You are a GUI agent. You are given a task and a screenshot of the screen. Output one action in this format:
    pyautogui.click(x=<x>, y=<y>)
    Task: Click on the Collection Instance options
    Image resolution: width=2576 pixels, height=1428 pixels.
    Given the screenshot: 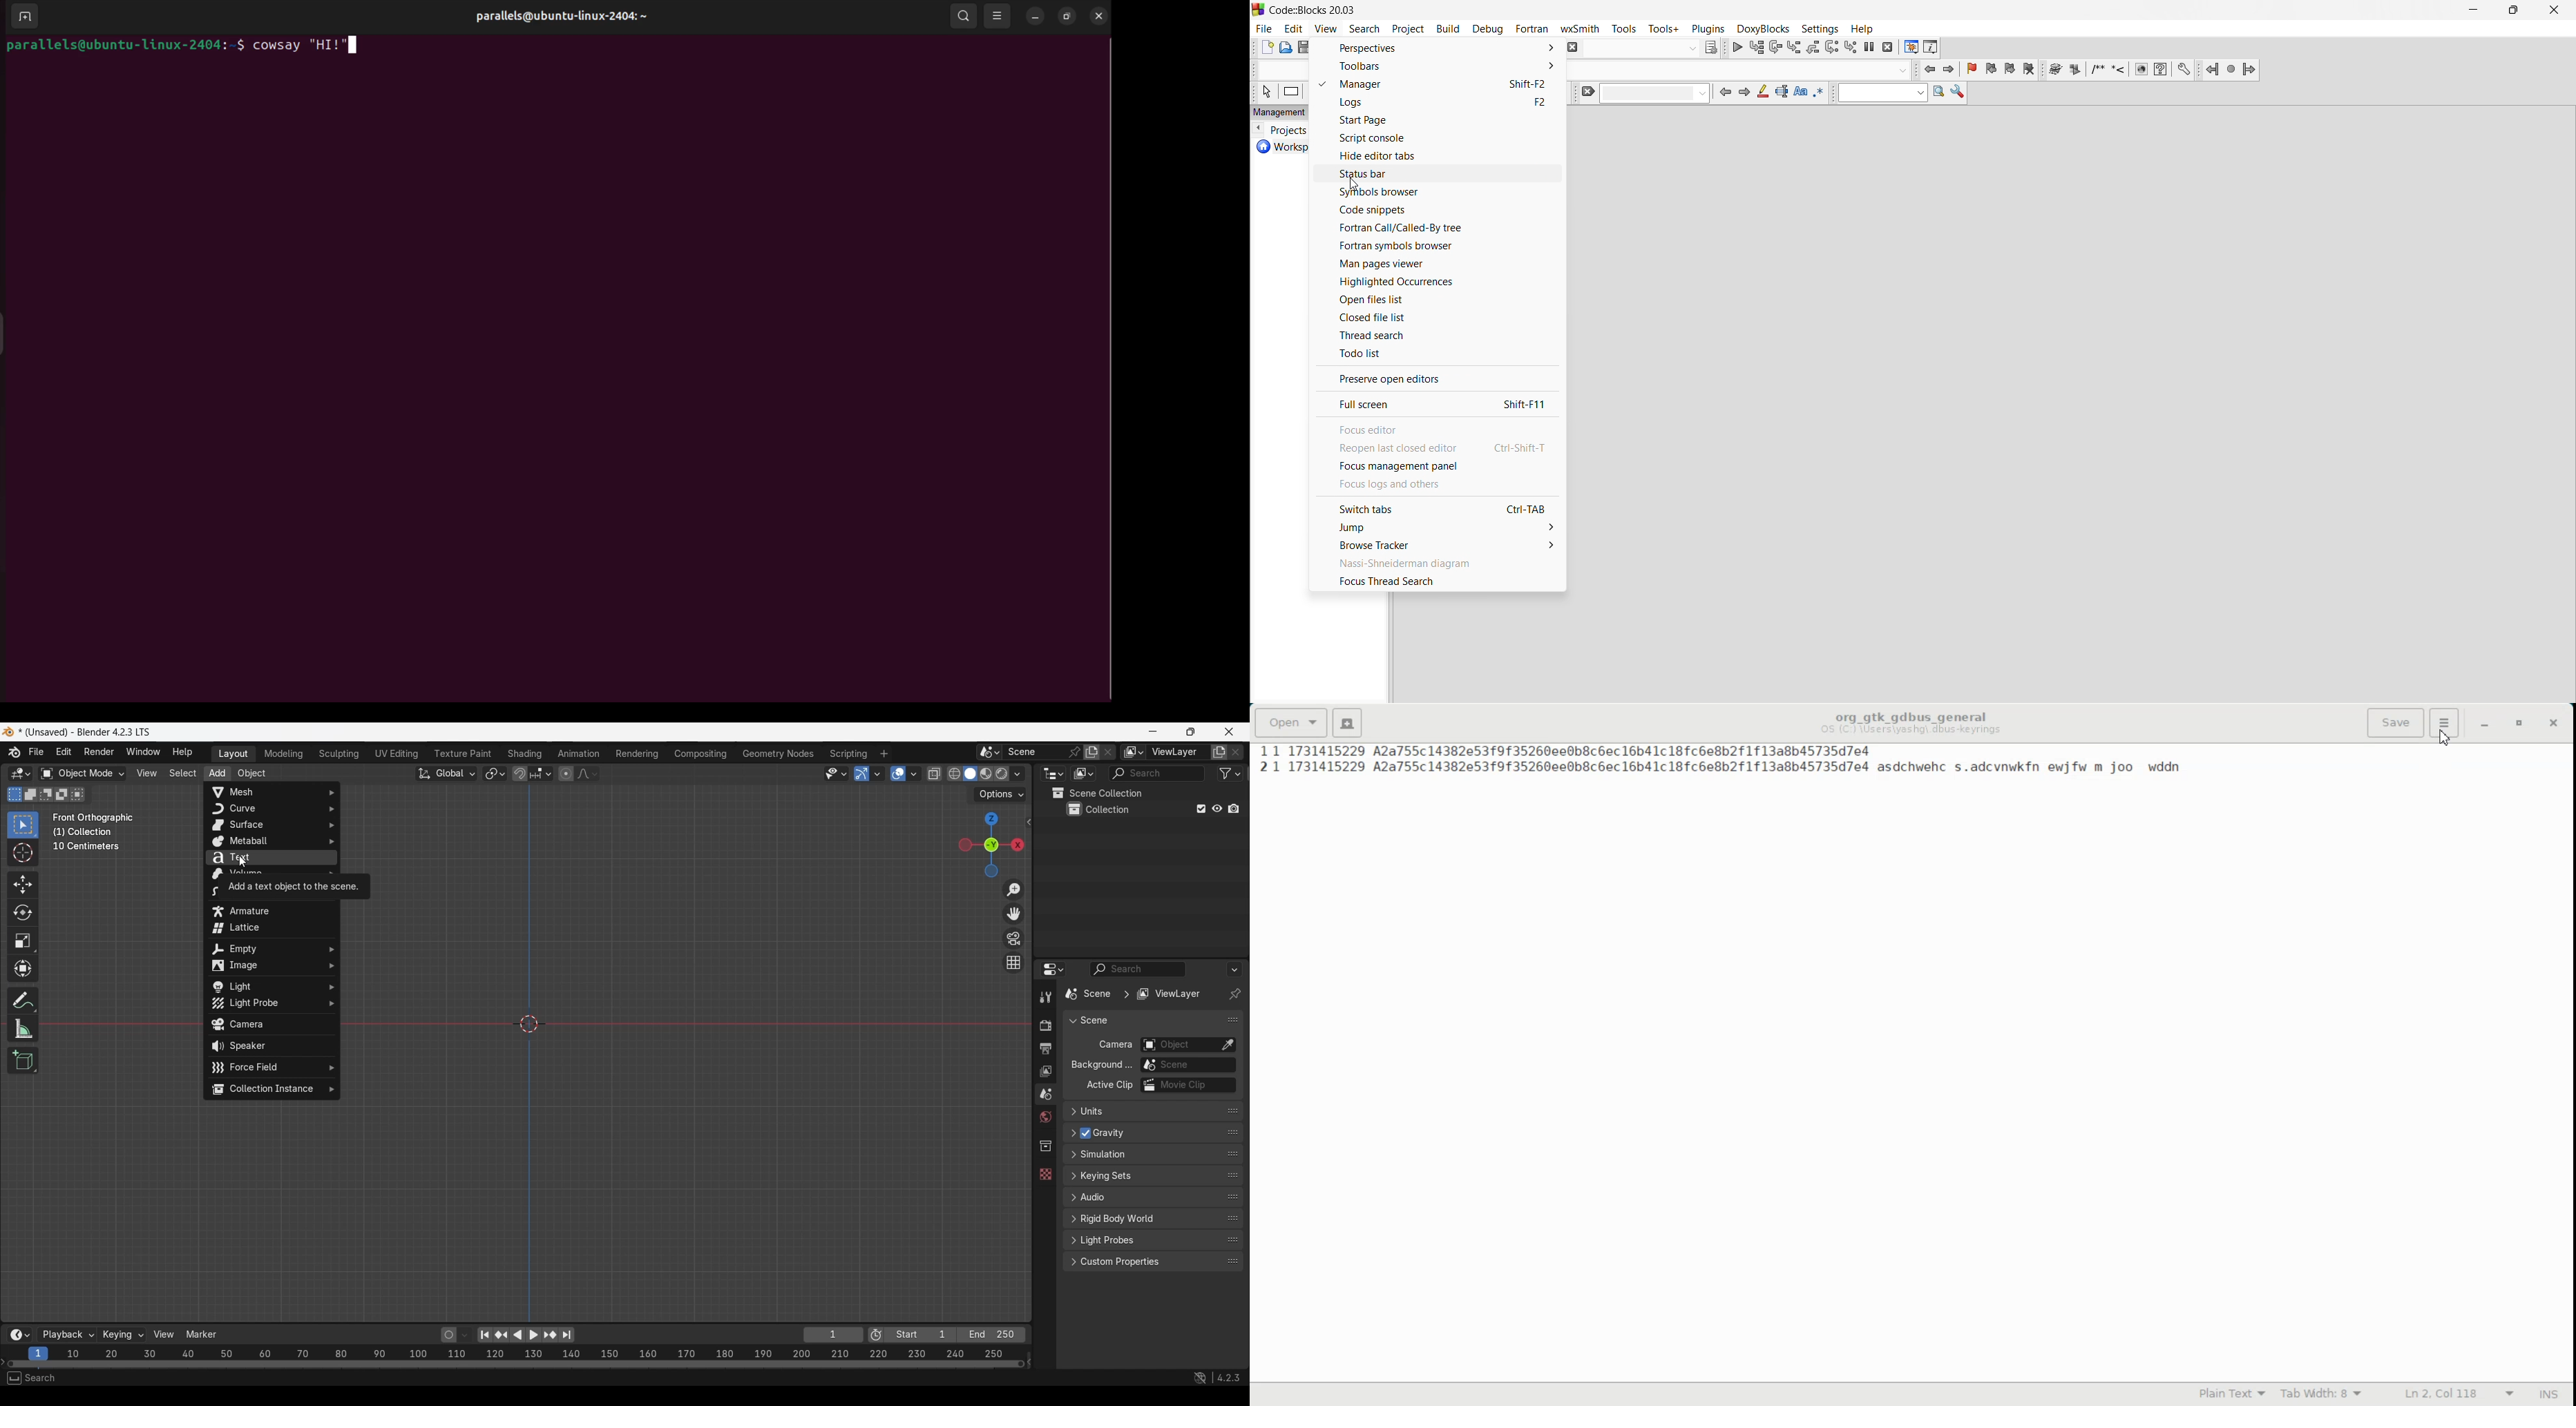 What is the action you would take?
    pyautogui.click(x=272, y=1090)
    